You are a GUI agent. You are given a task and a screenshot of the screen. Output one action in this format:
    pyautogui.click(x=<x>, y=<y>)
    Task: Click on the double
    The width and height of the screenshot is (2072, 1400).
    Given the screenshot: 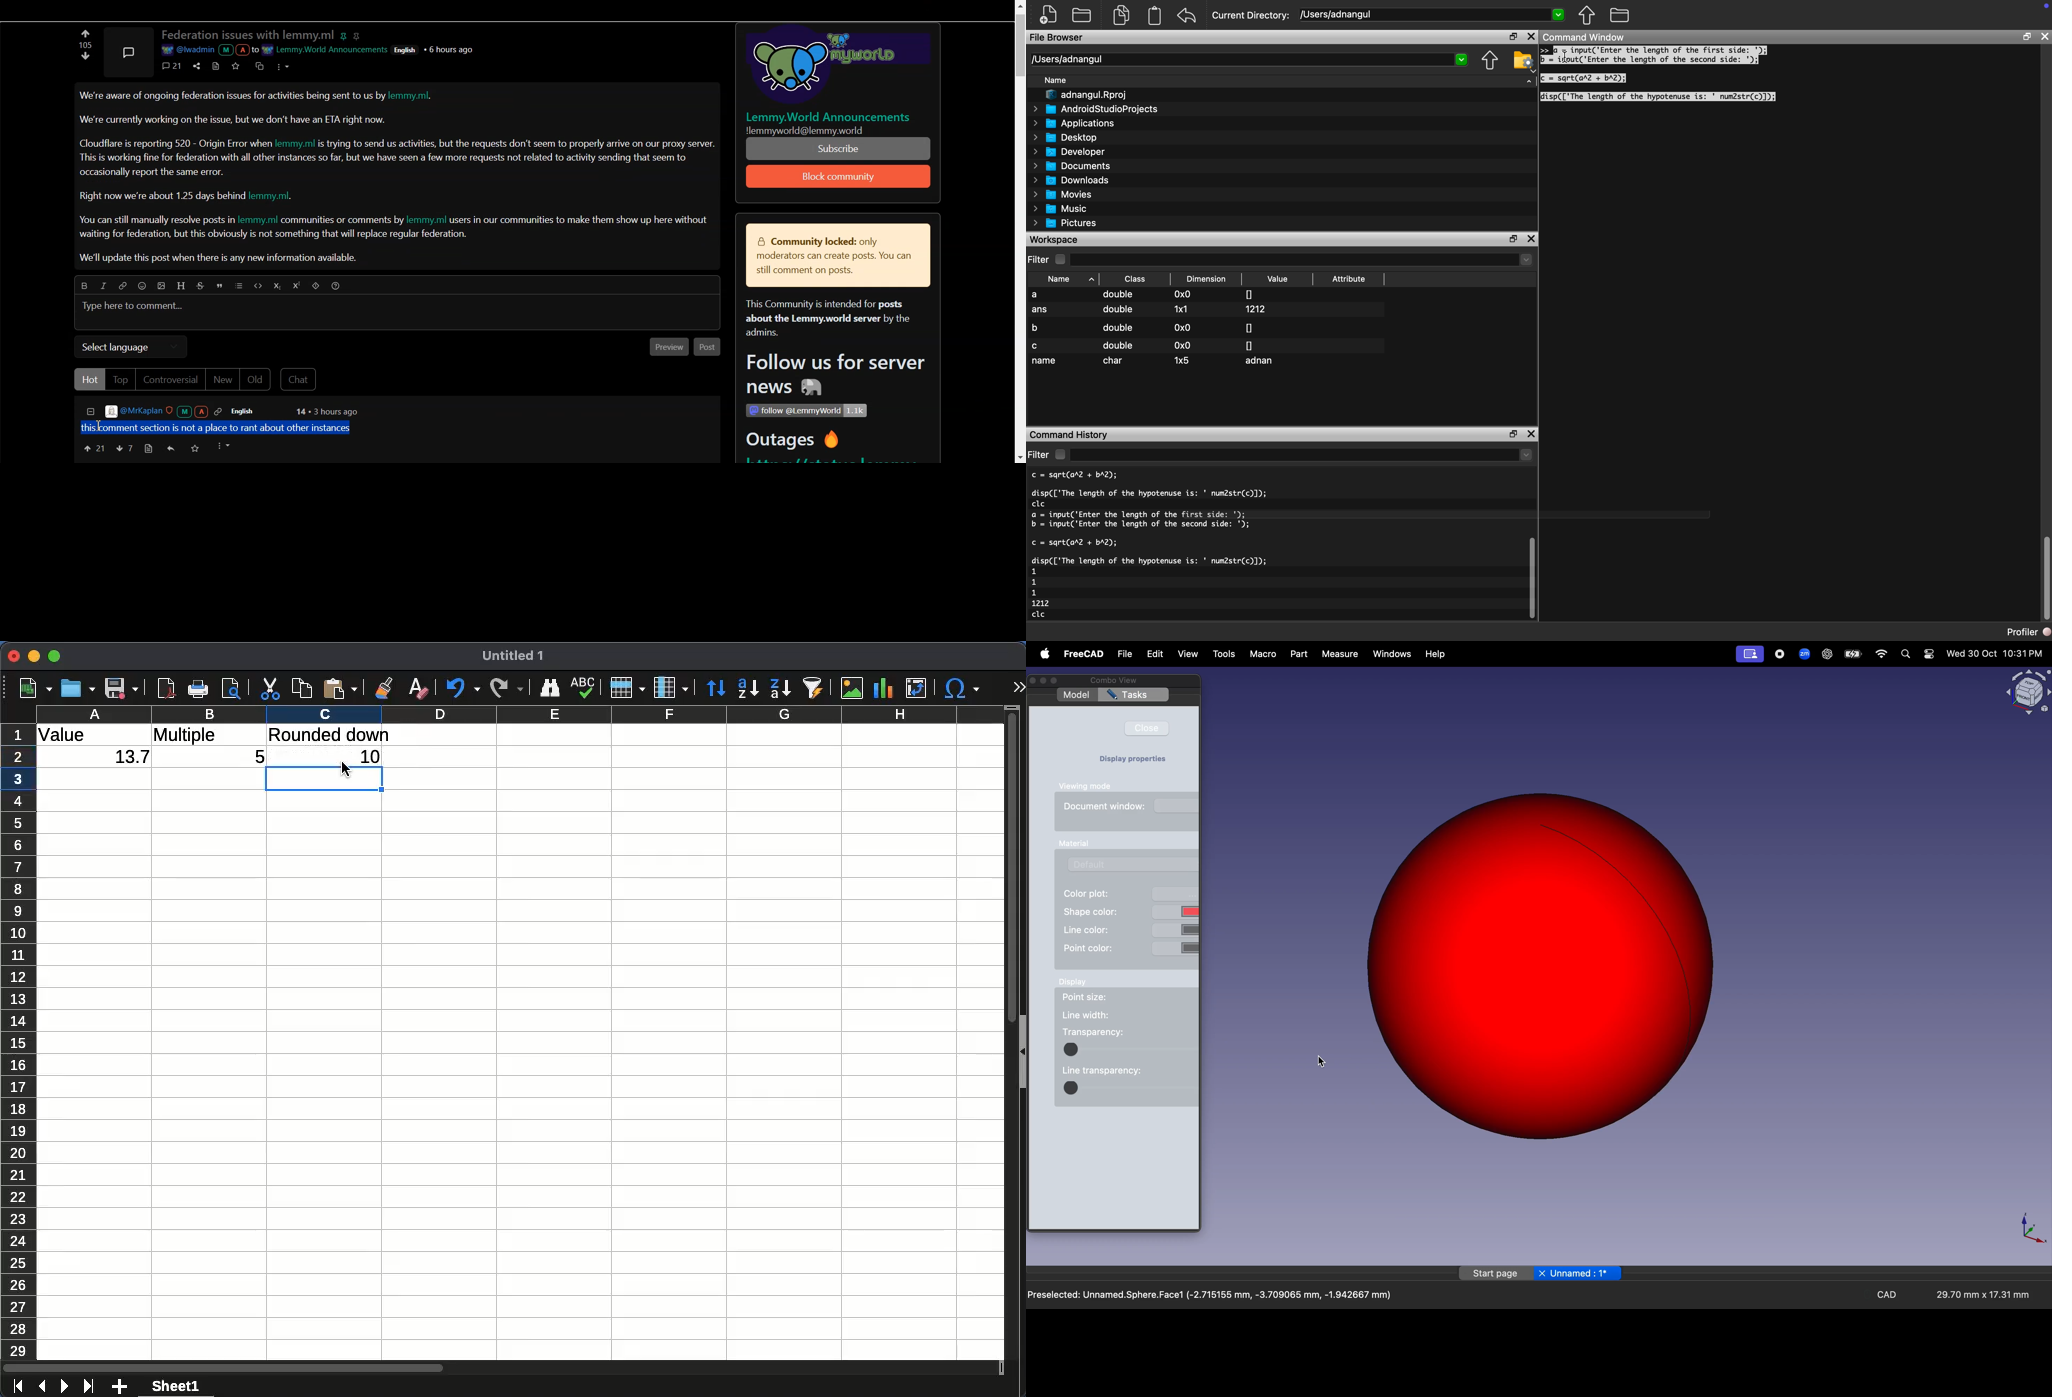 What is the action you would take?
    pyautogui.click(x=1118, y=346)
    